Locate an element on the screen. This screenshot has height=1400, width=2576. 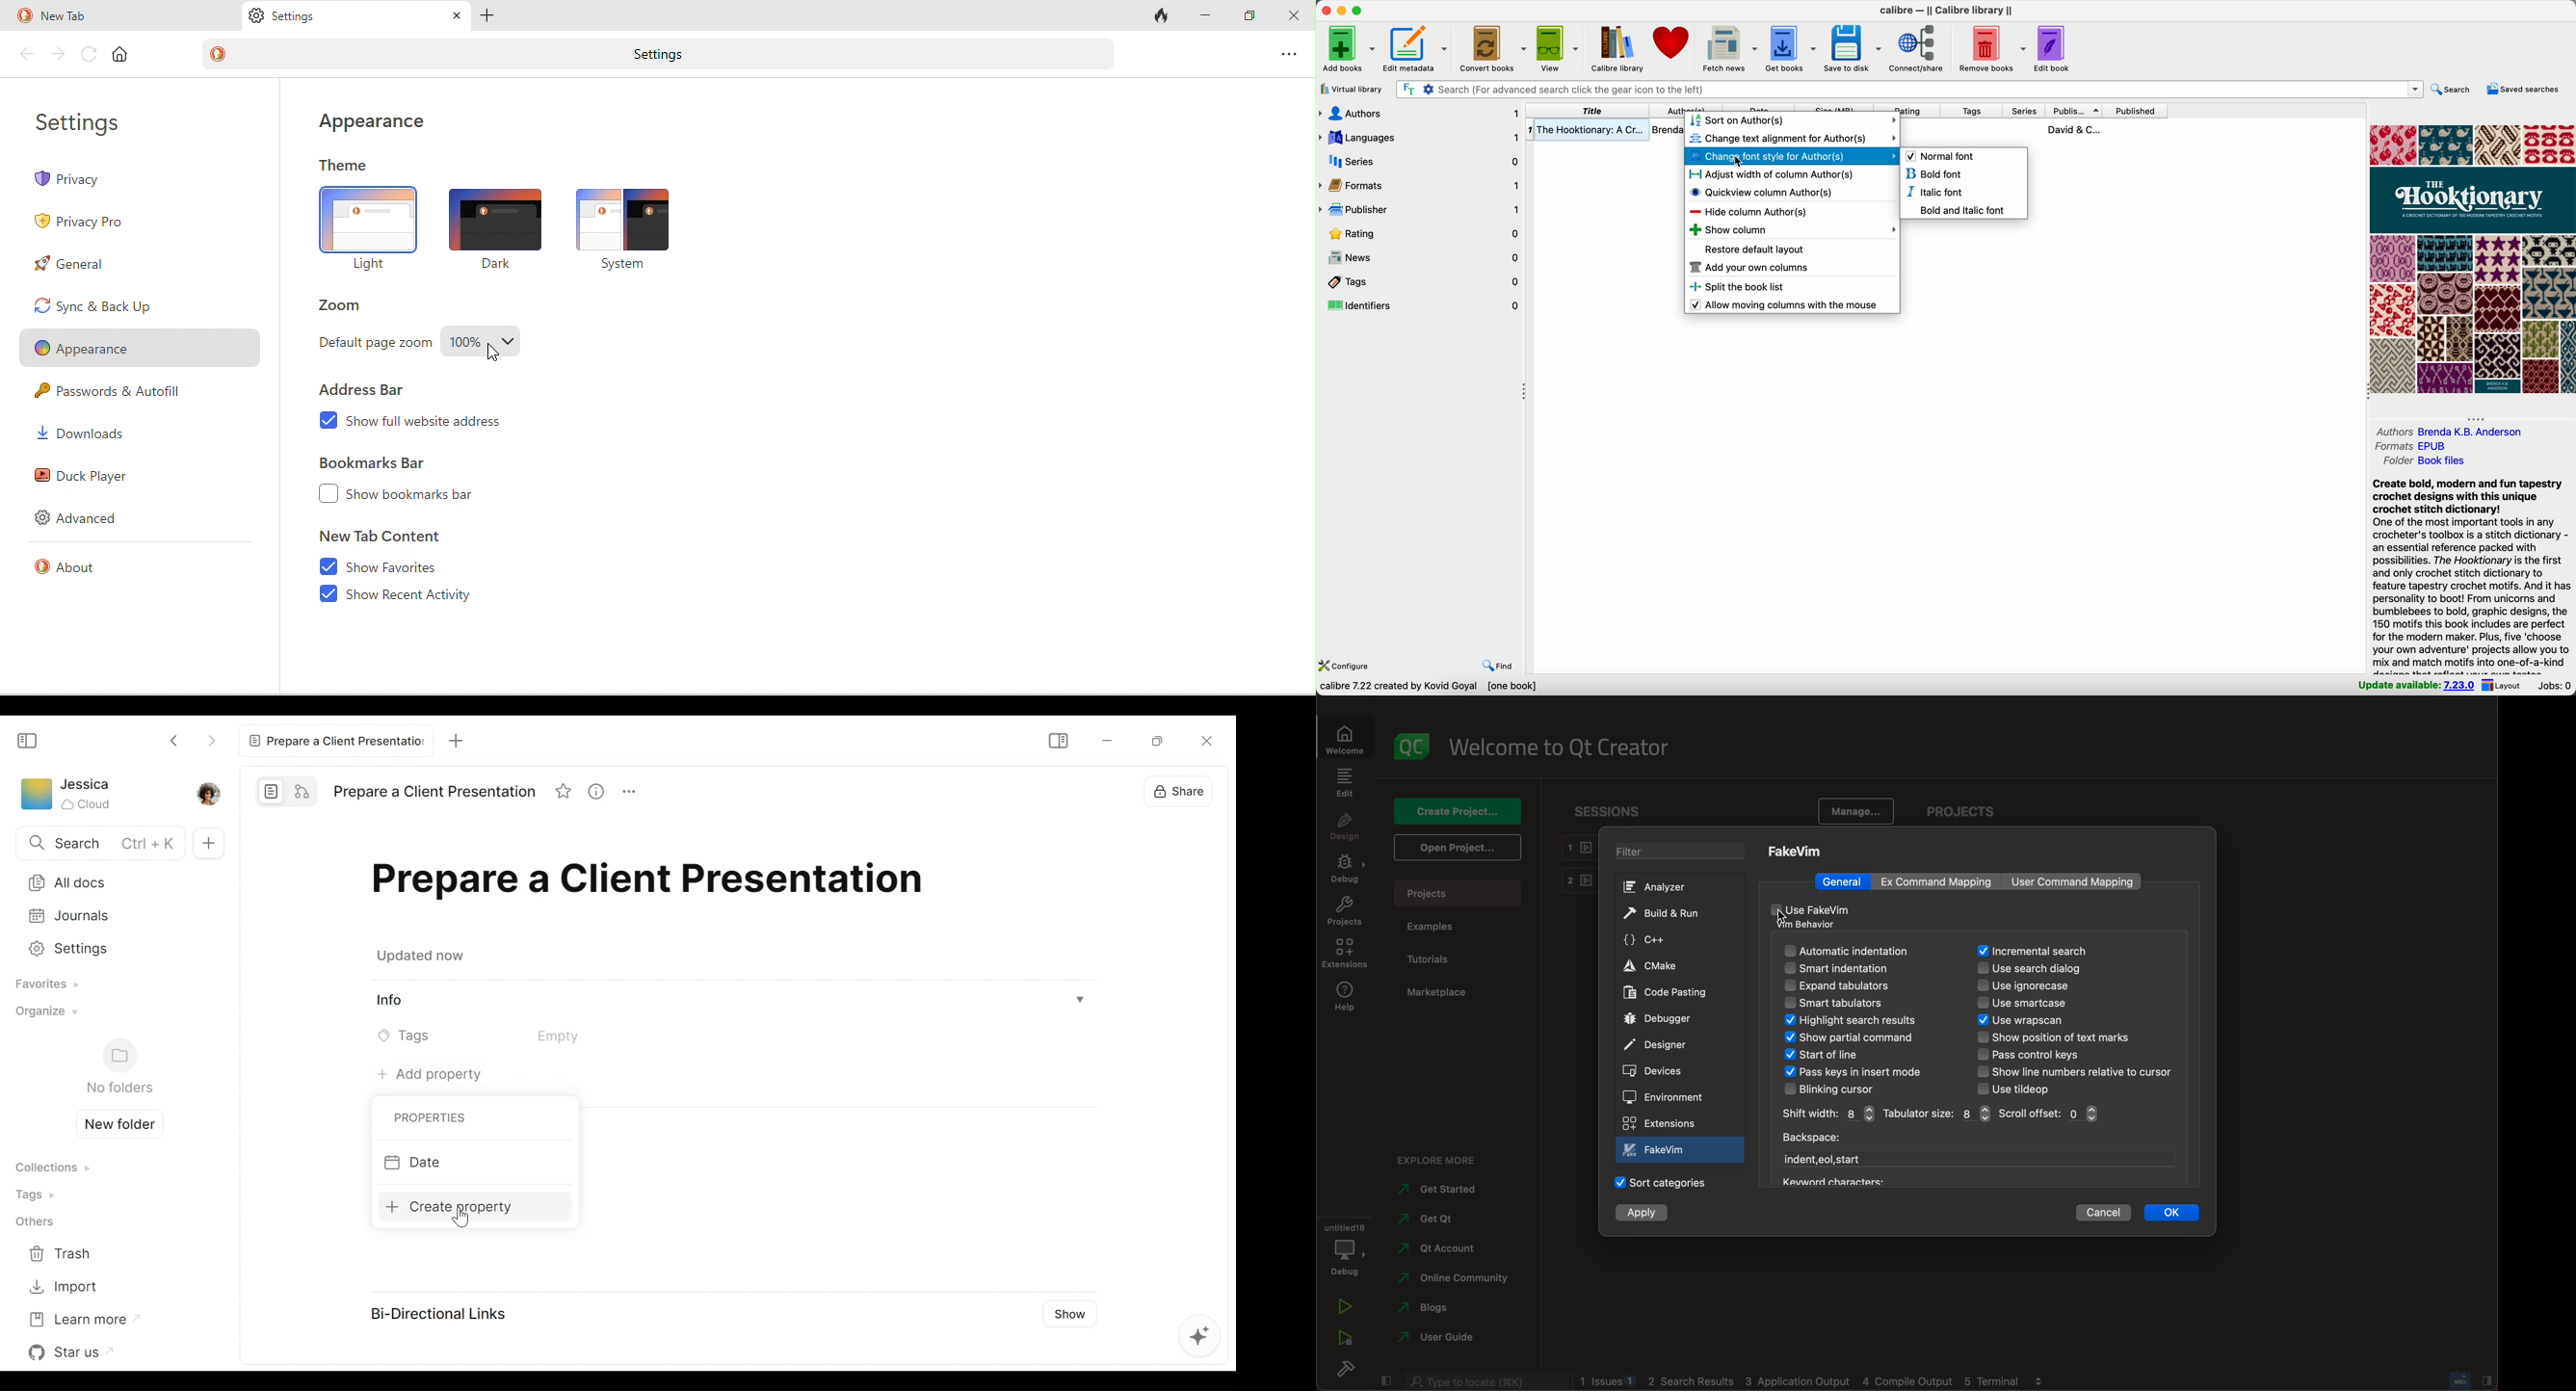
bold and italic font is located at coordinates (1961, 209).